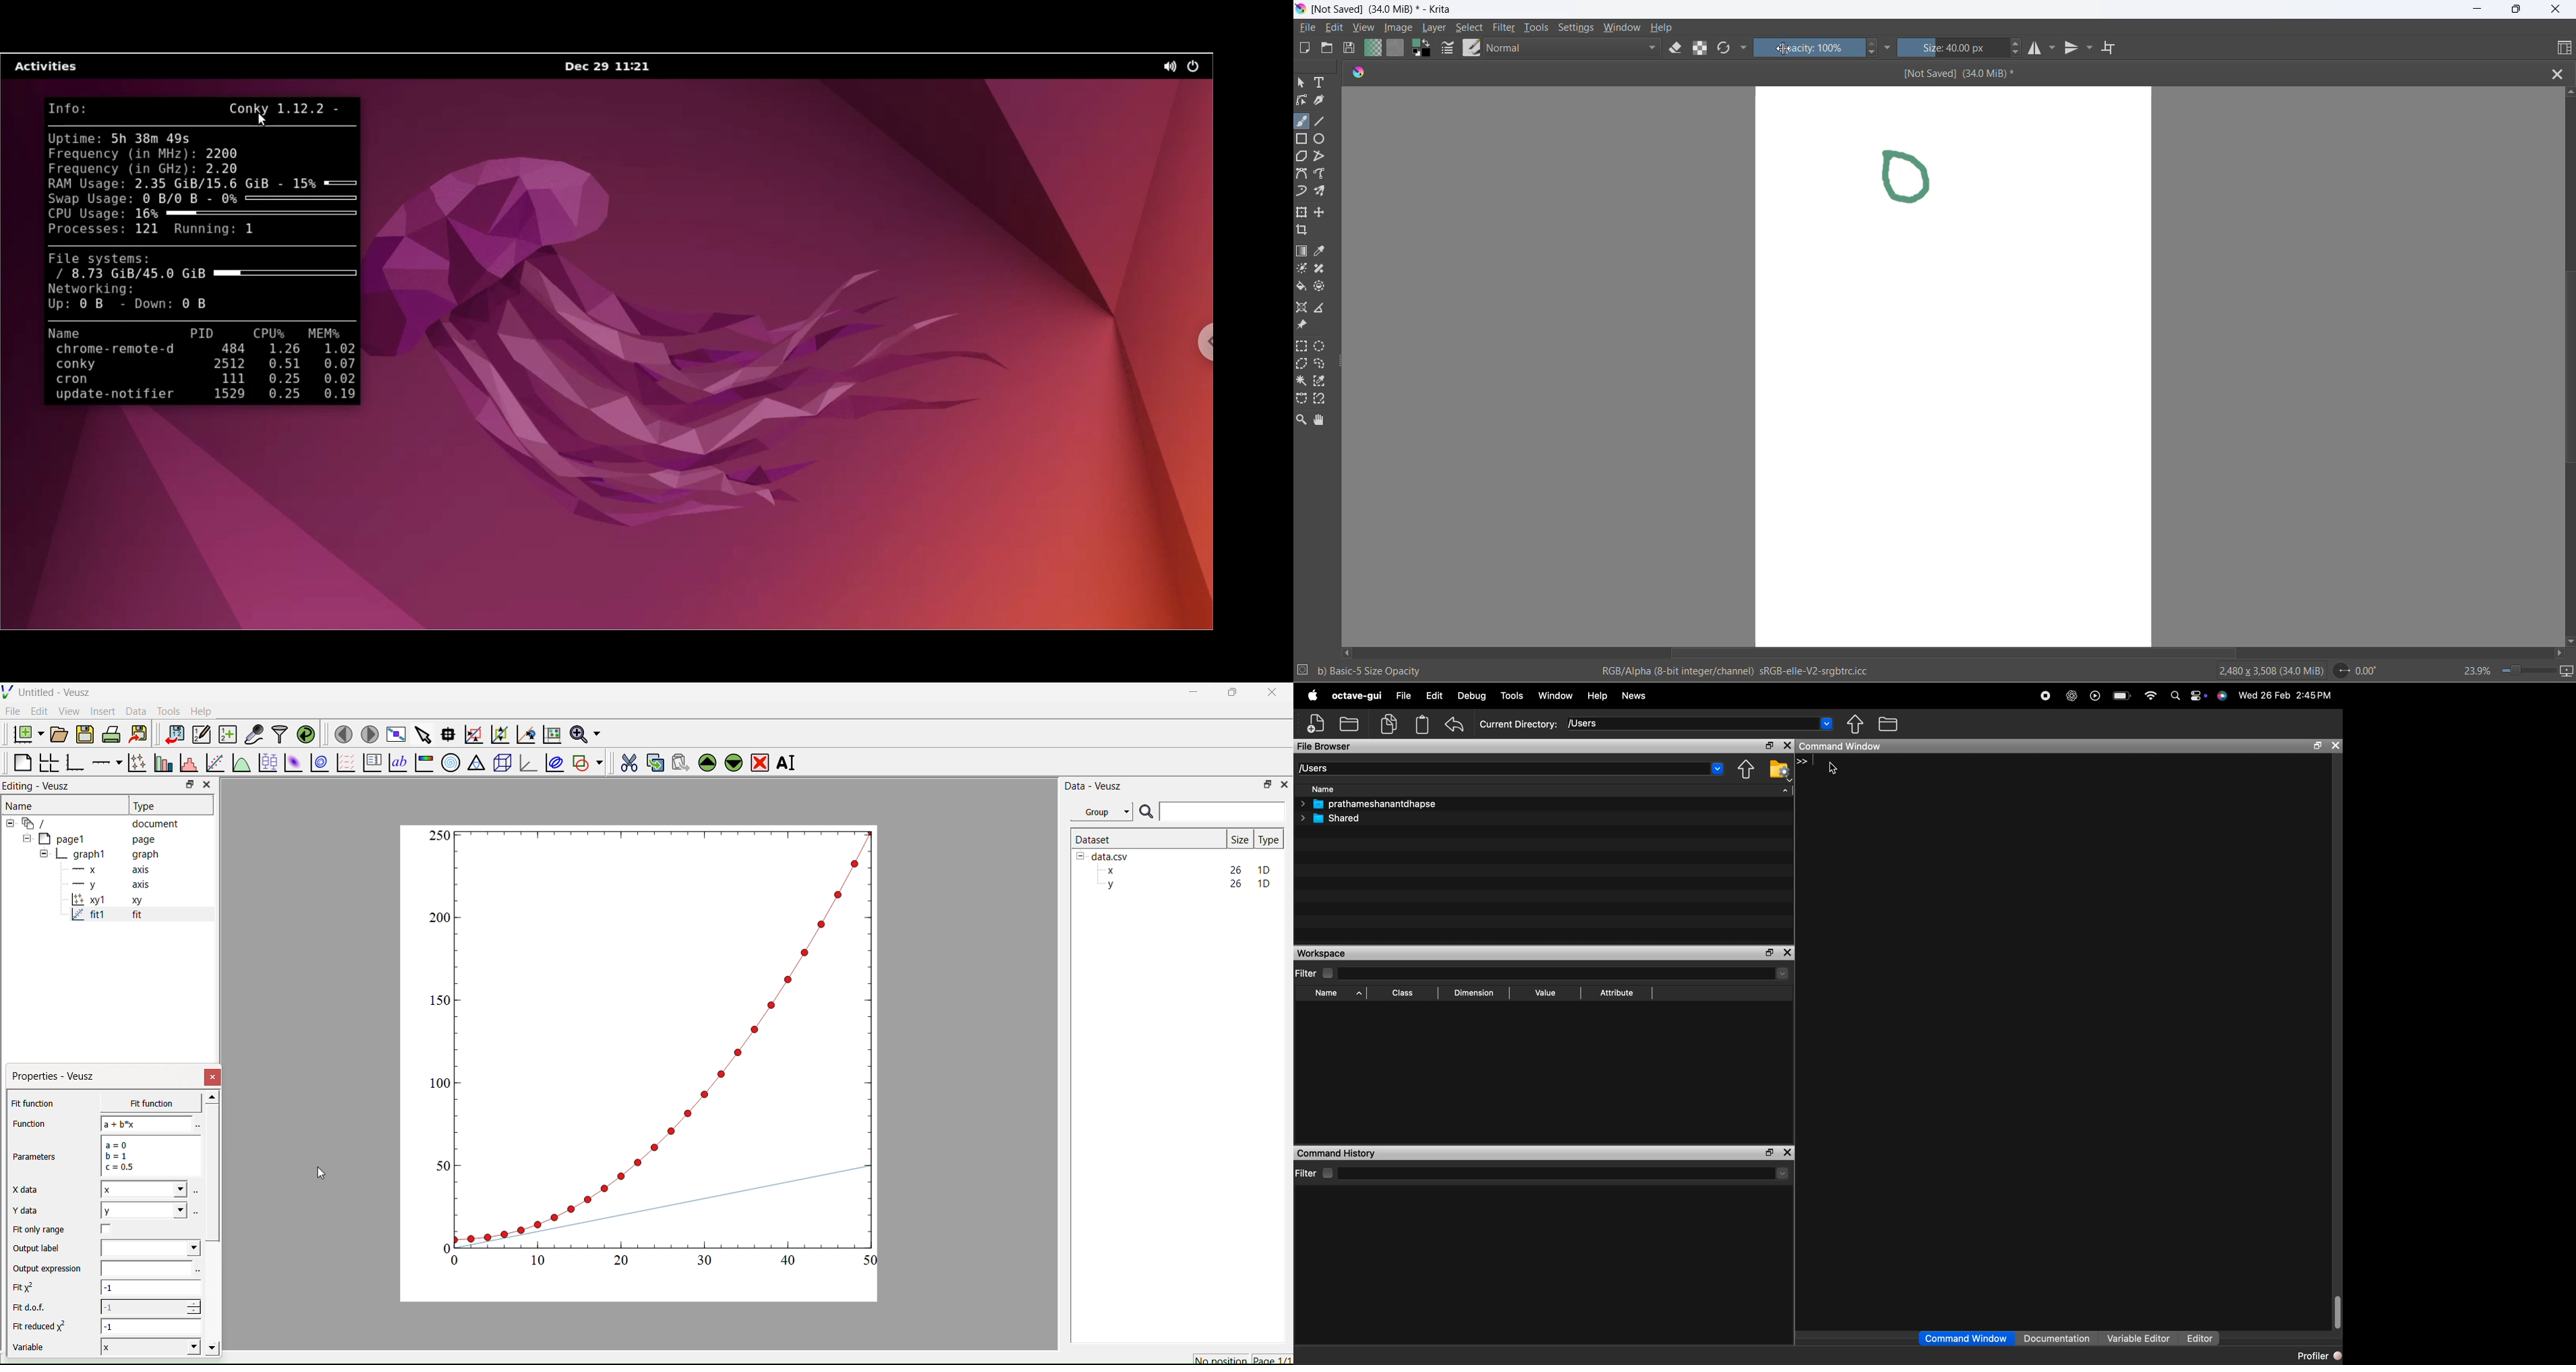 The width and height of the screenshot is (2576, 1372). I want to click on vertical mirror tool, so click(2074, 48).